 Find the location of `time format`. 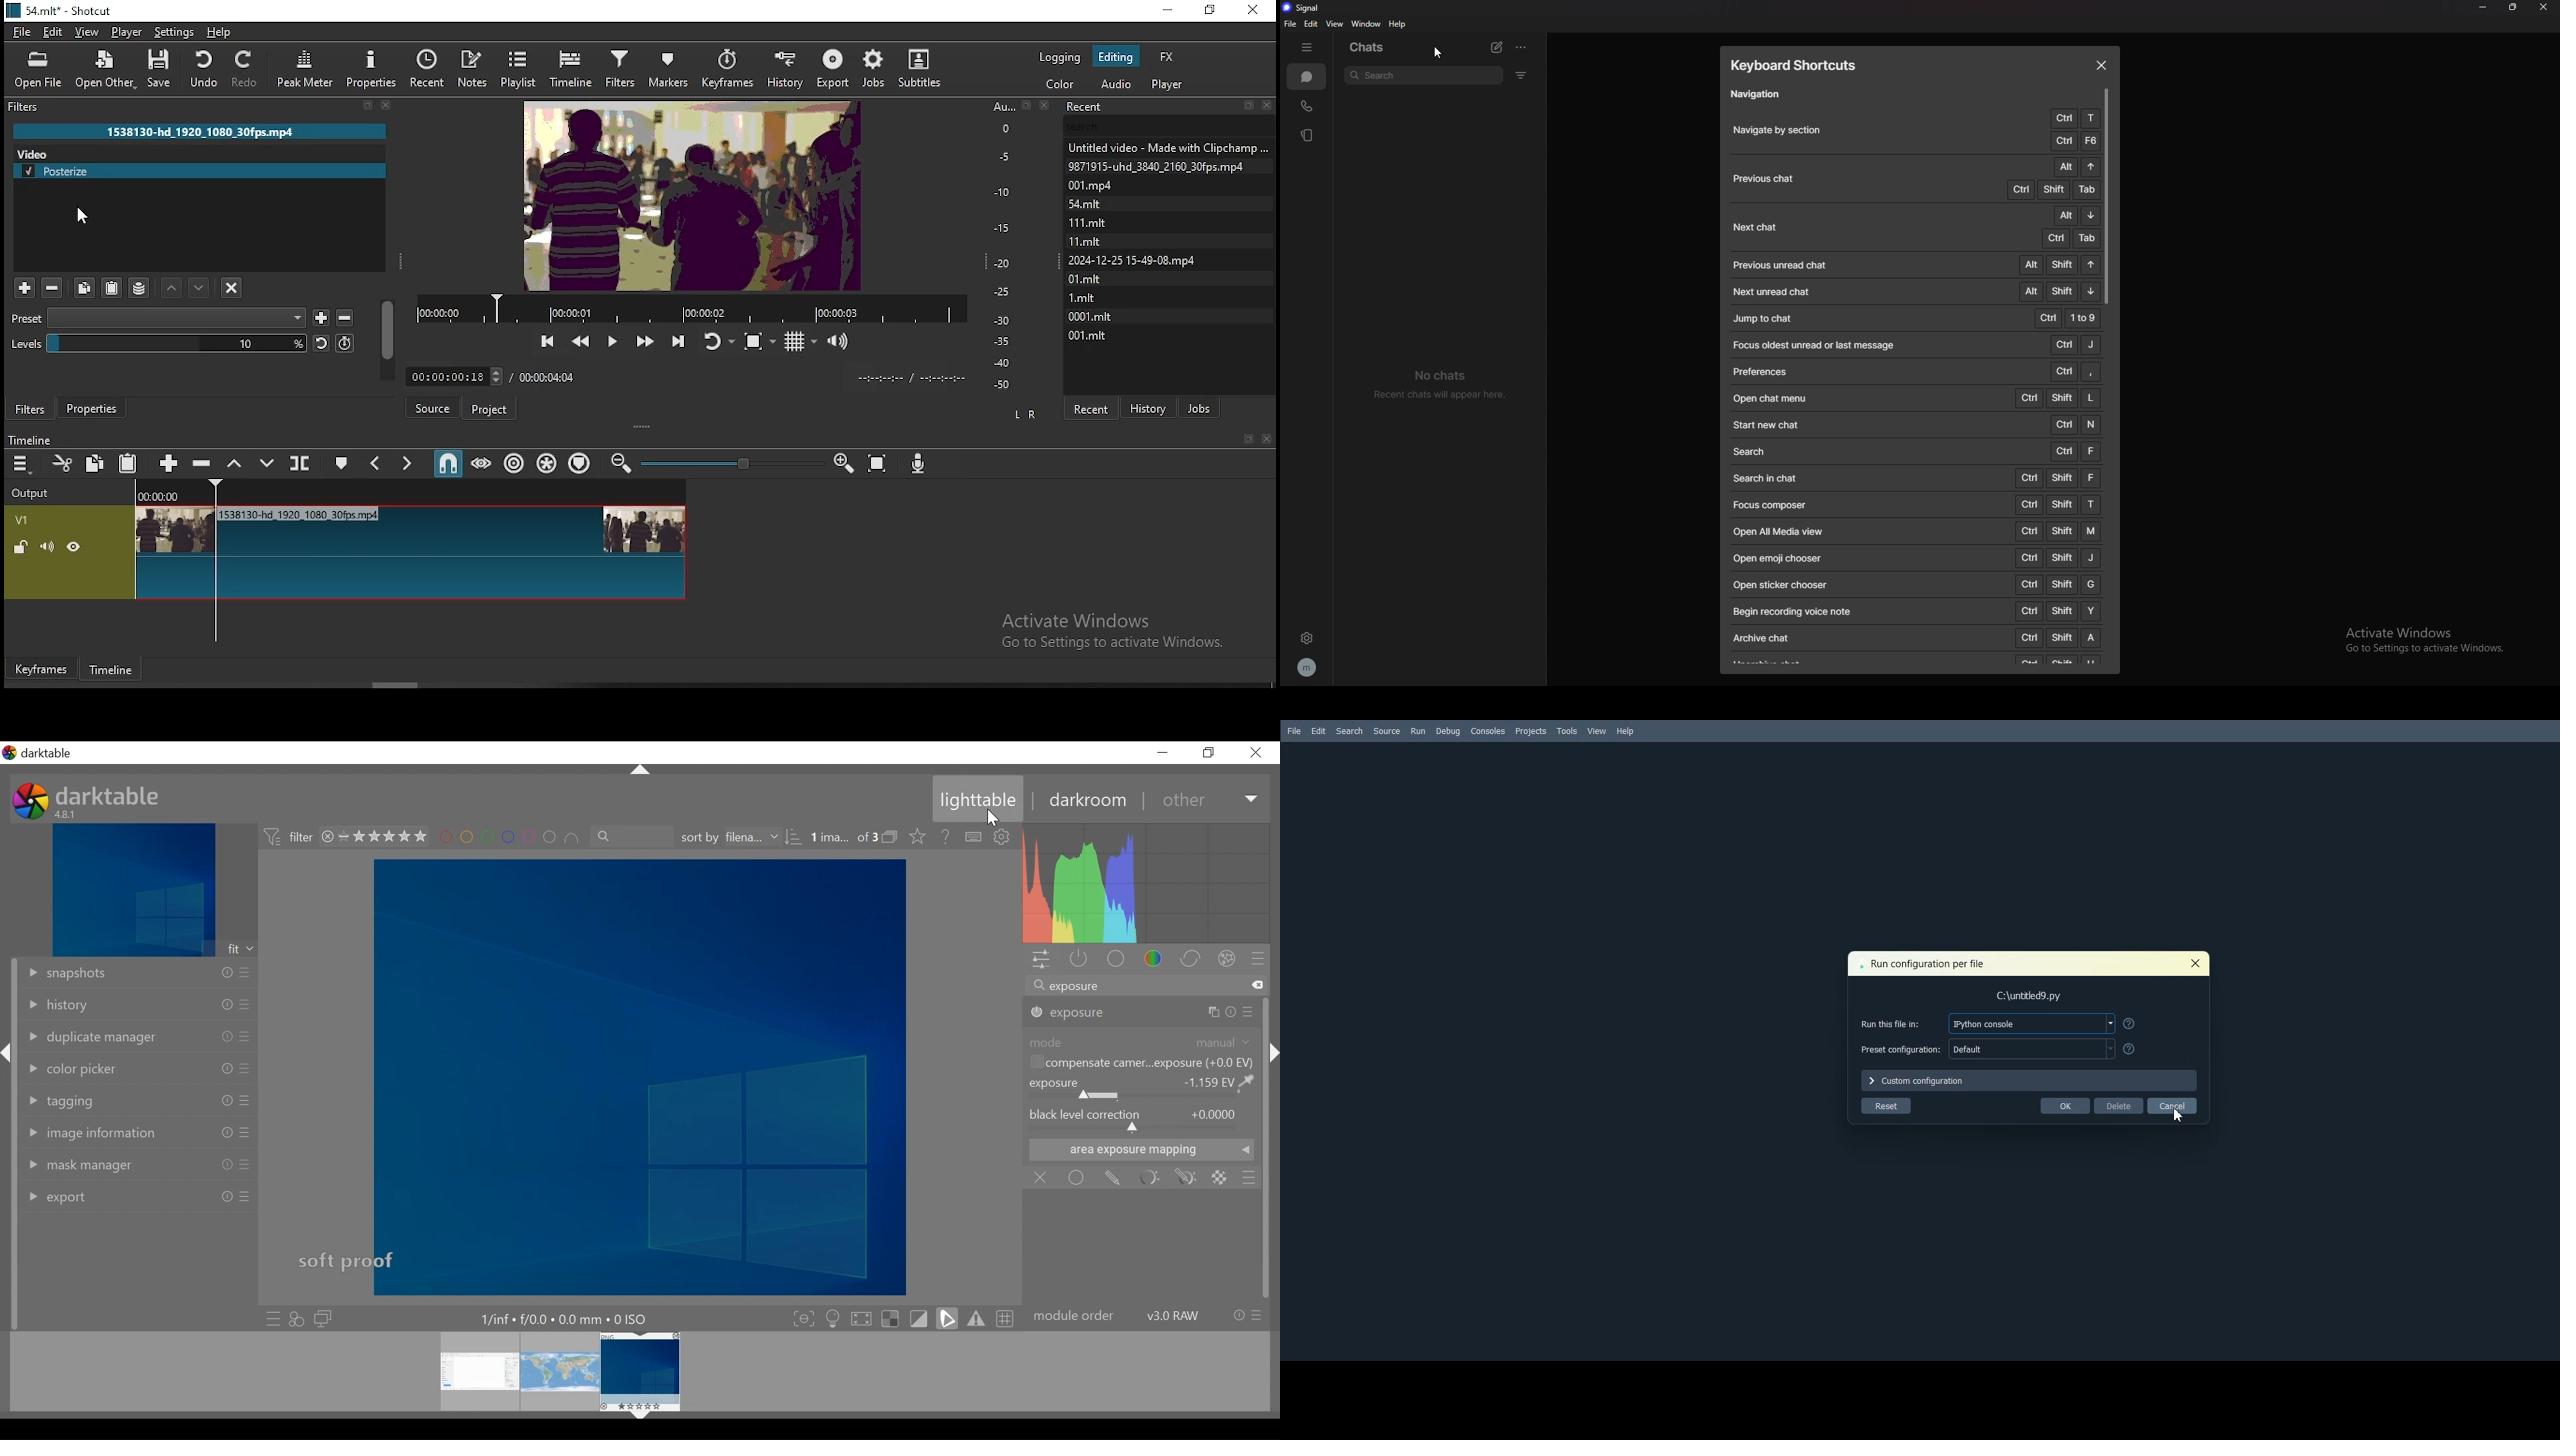

time format is located at coordinates (909, 376).